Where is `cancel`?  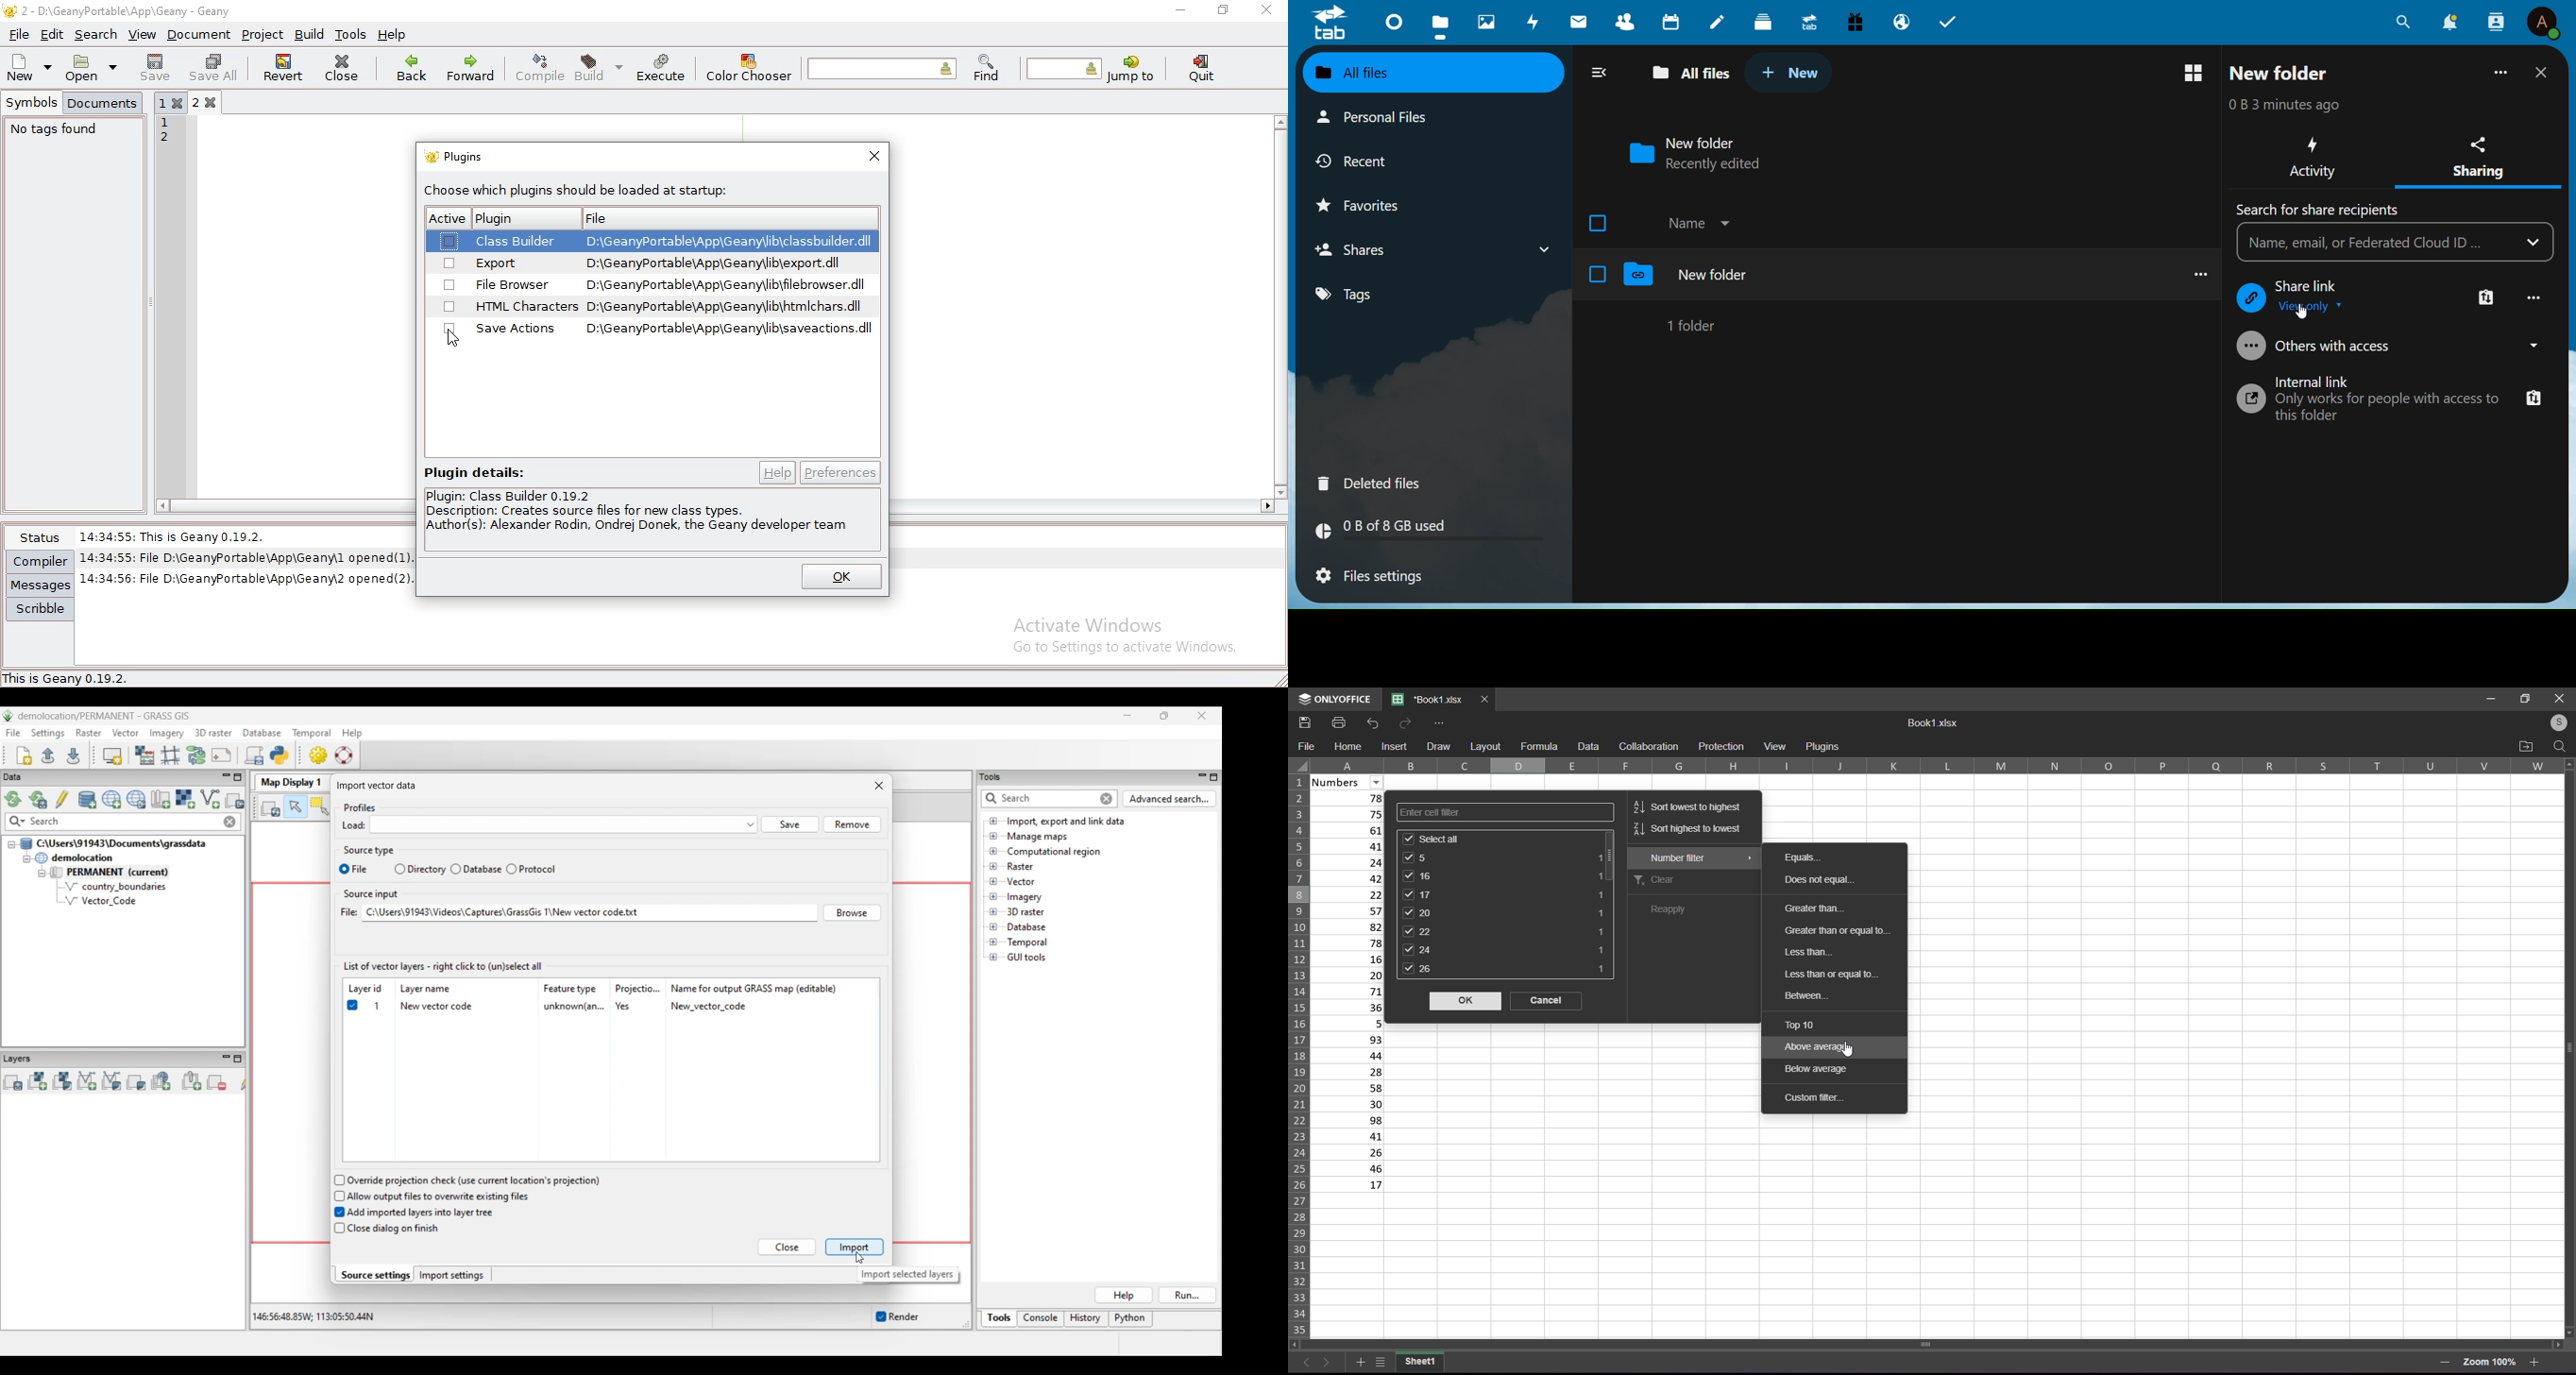
cancel is located at coordinates (1548, 1002).